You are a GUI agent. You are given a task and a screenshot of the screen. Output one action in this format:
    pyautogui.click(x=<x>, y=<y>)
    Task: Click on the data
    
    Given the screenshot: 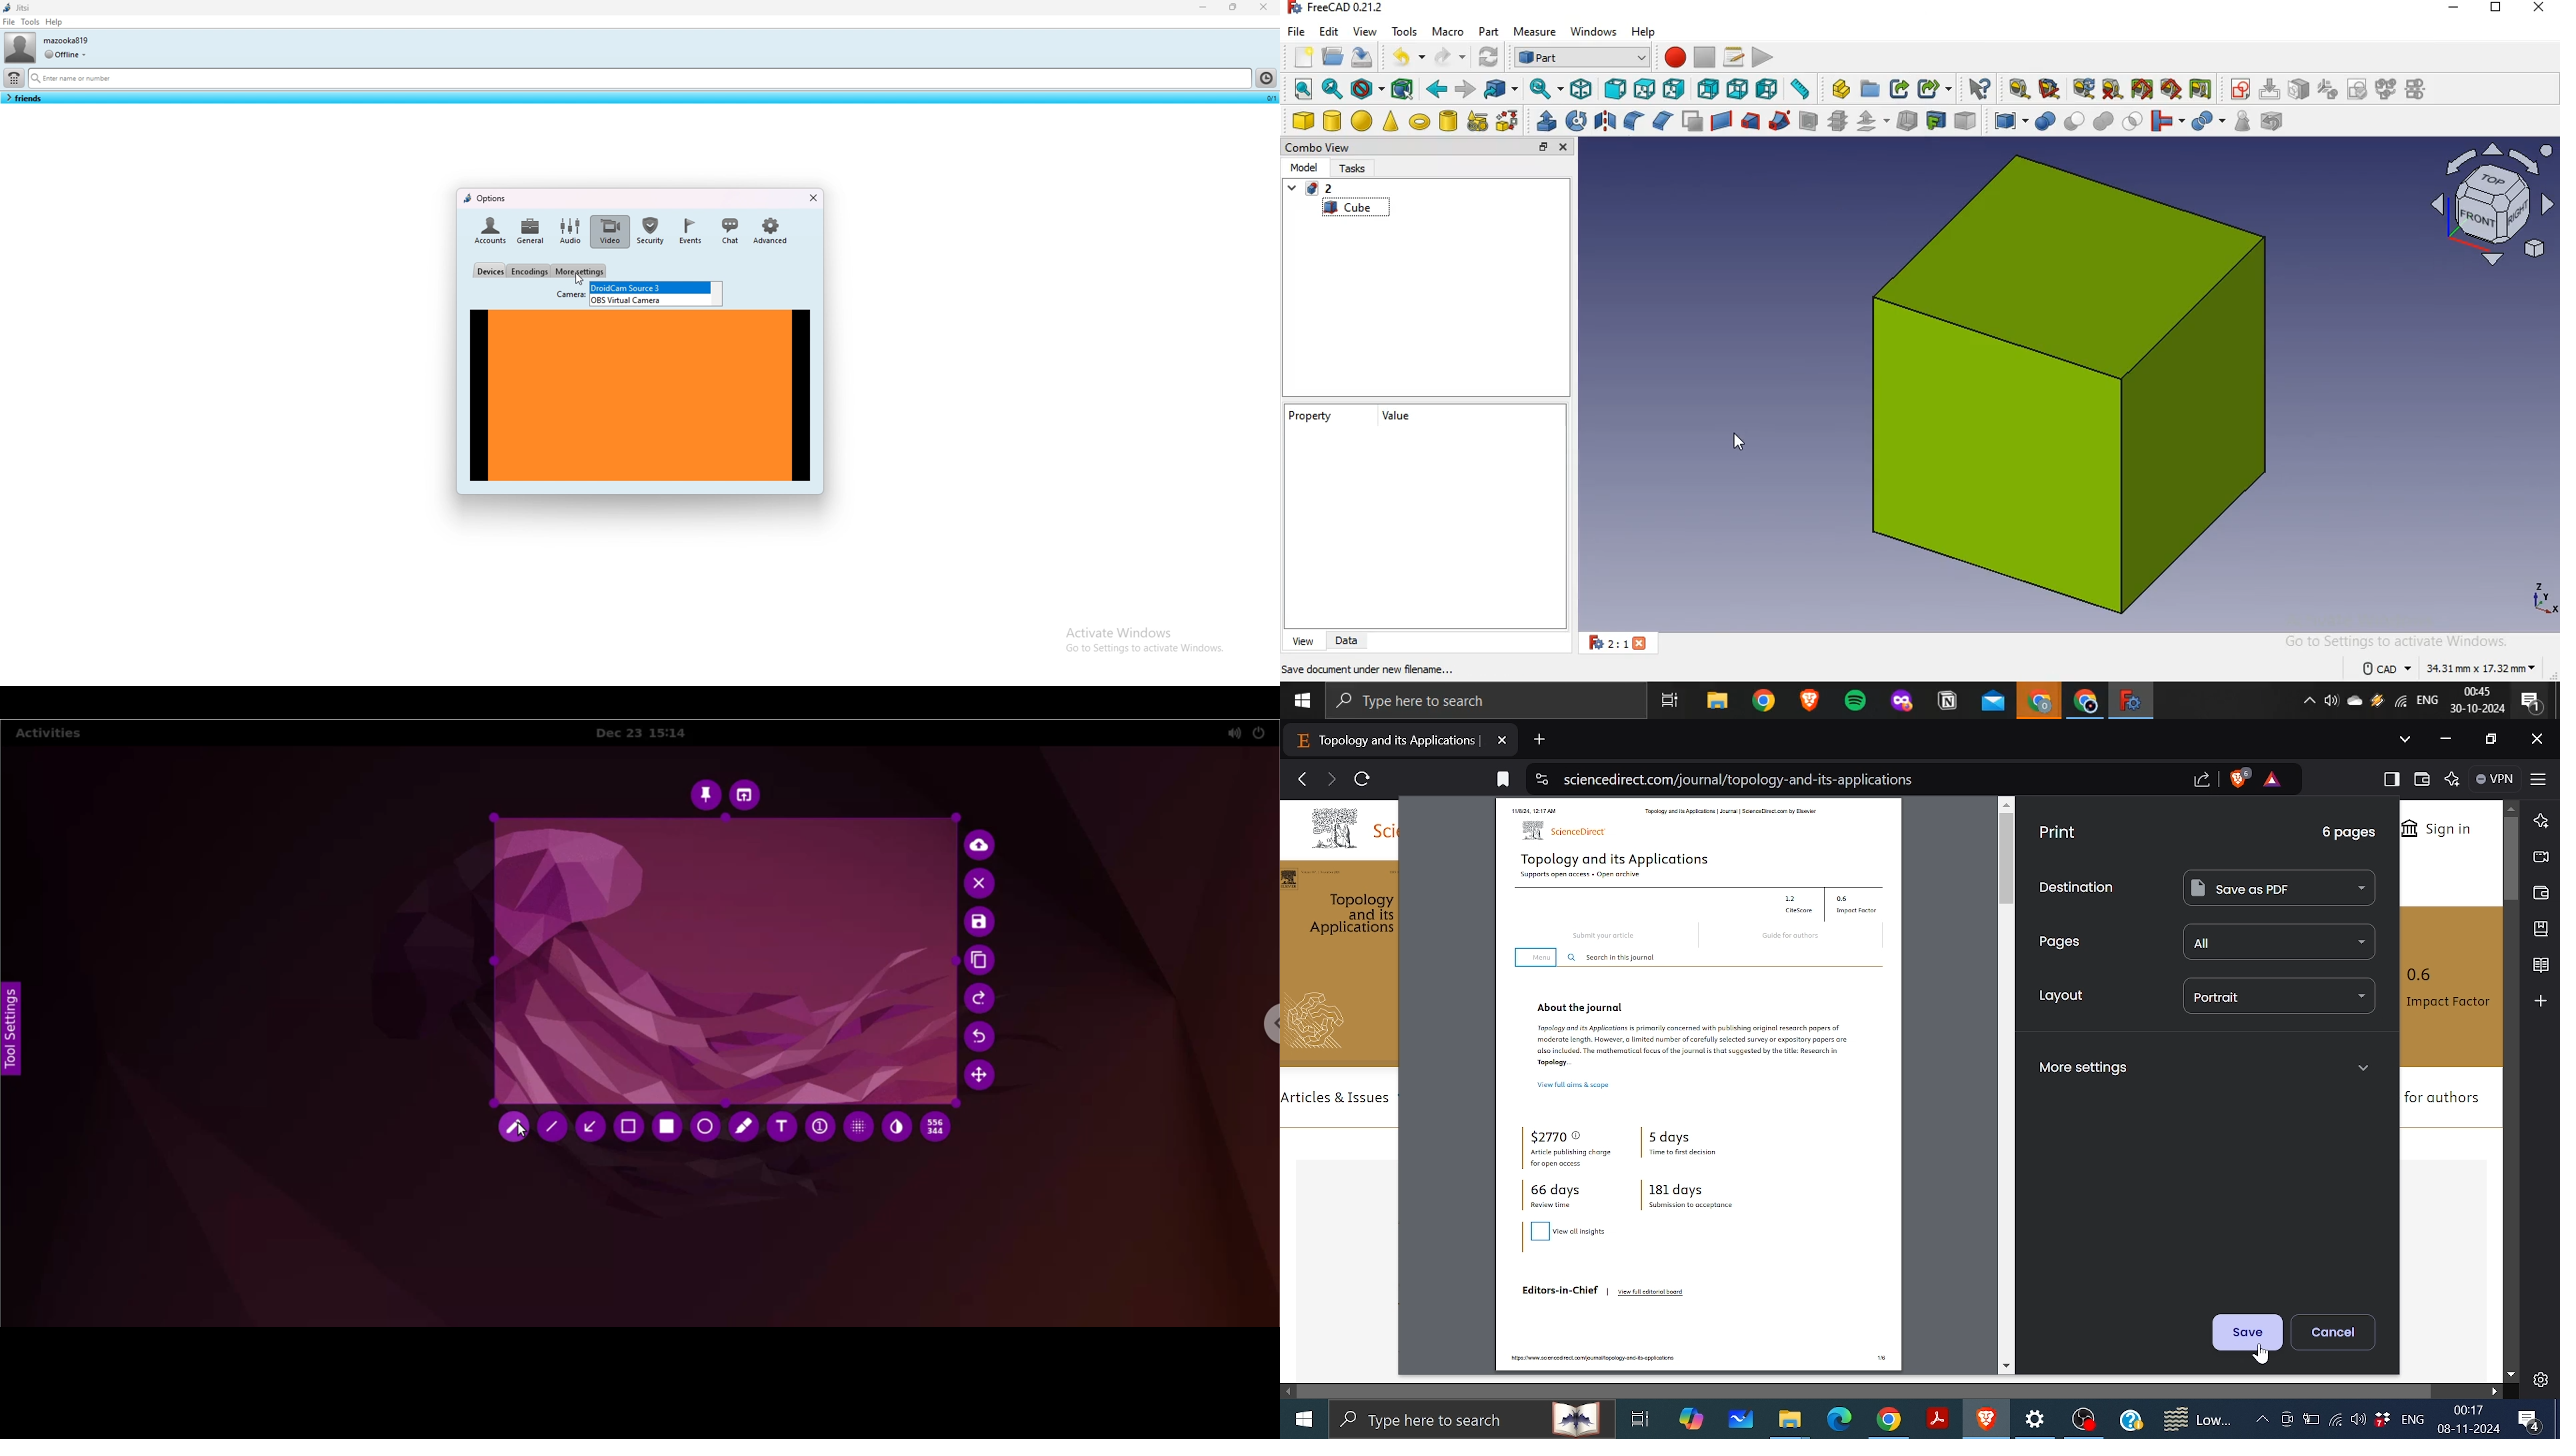 What is the action you would take?
    pyautogui.click(x=1351, y=641)
    